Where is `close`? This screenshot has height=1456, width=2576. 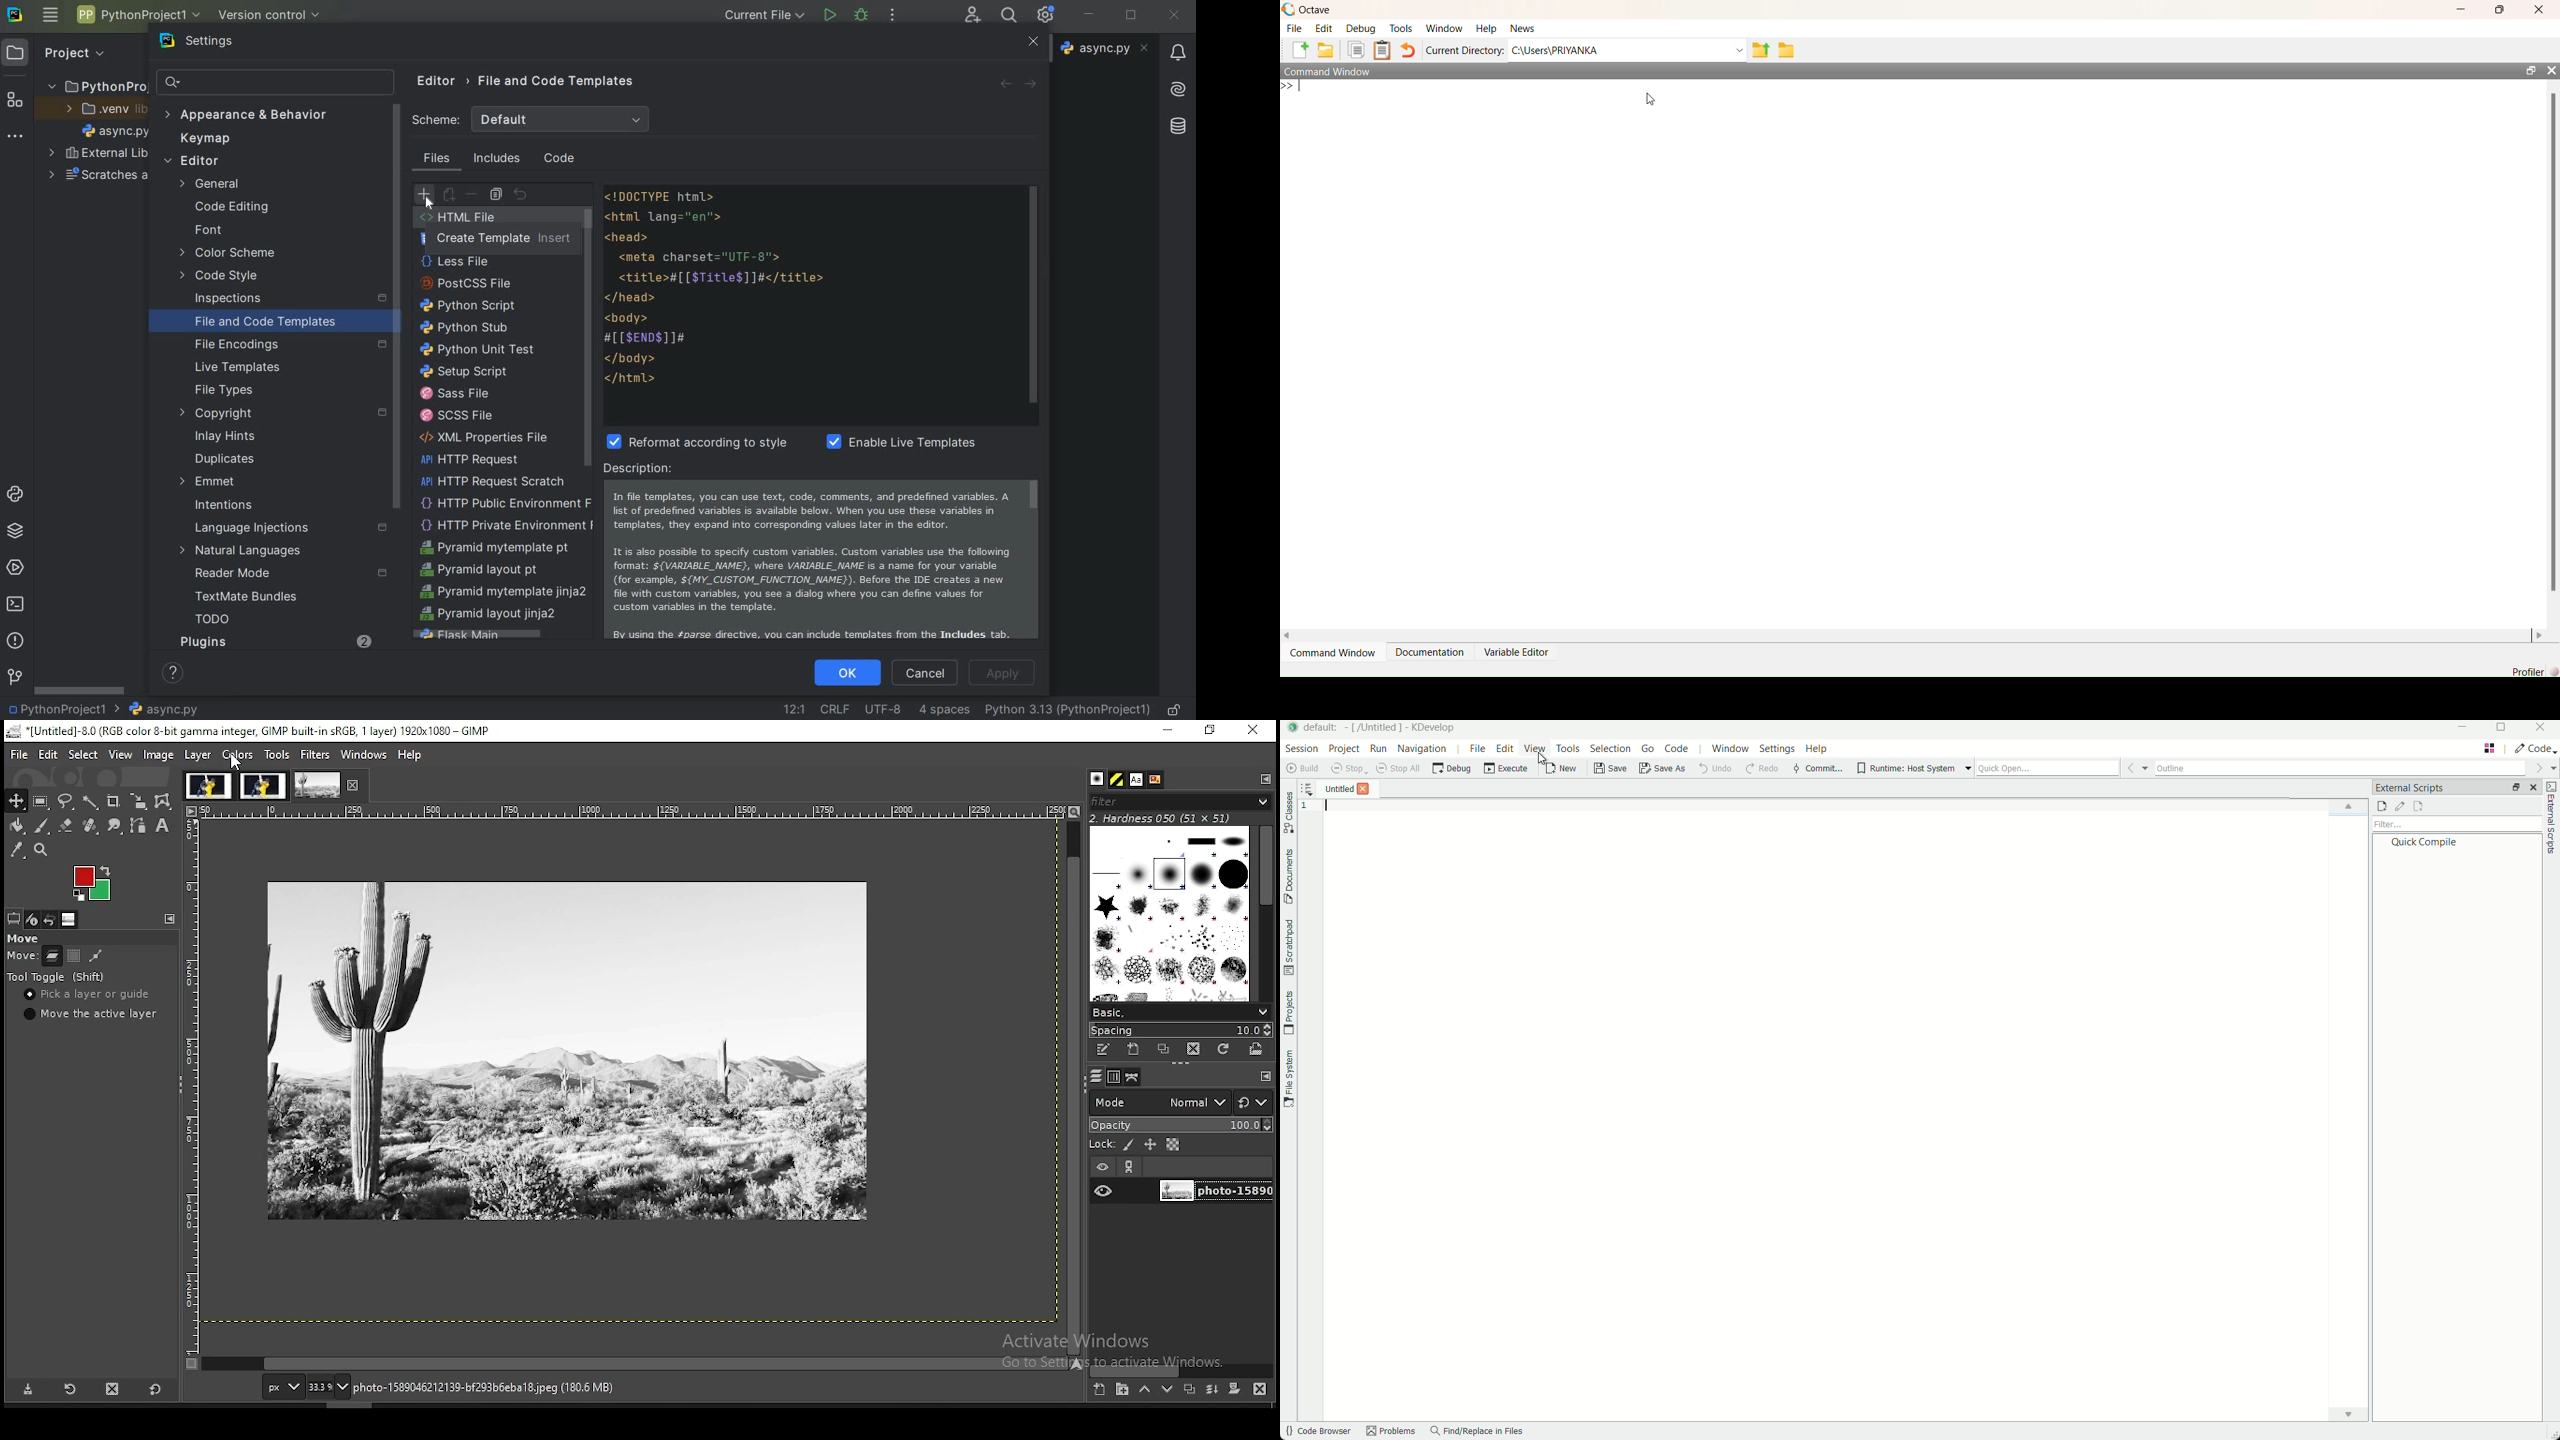
close is located at coordinates (2539, 9).